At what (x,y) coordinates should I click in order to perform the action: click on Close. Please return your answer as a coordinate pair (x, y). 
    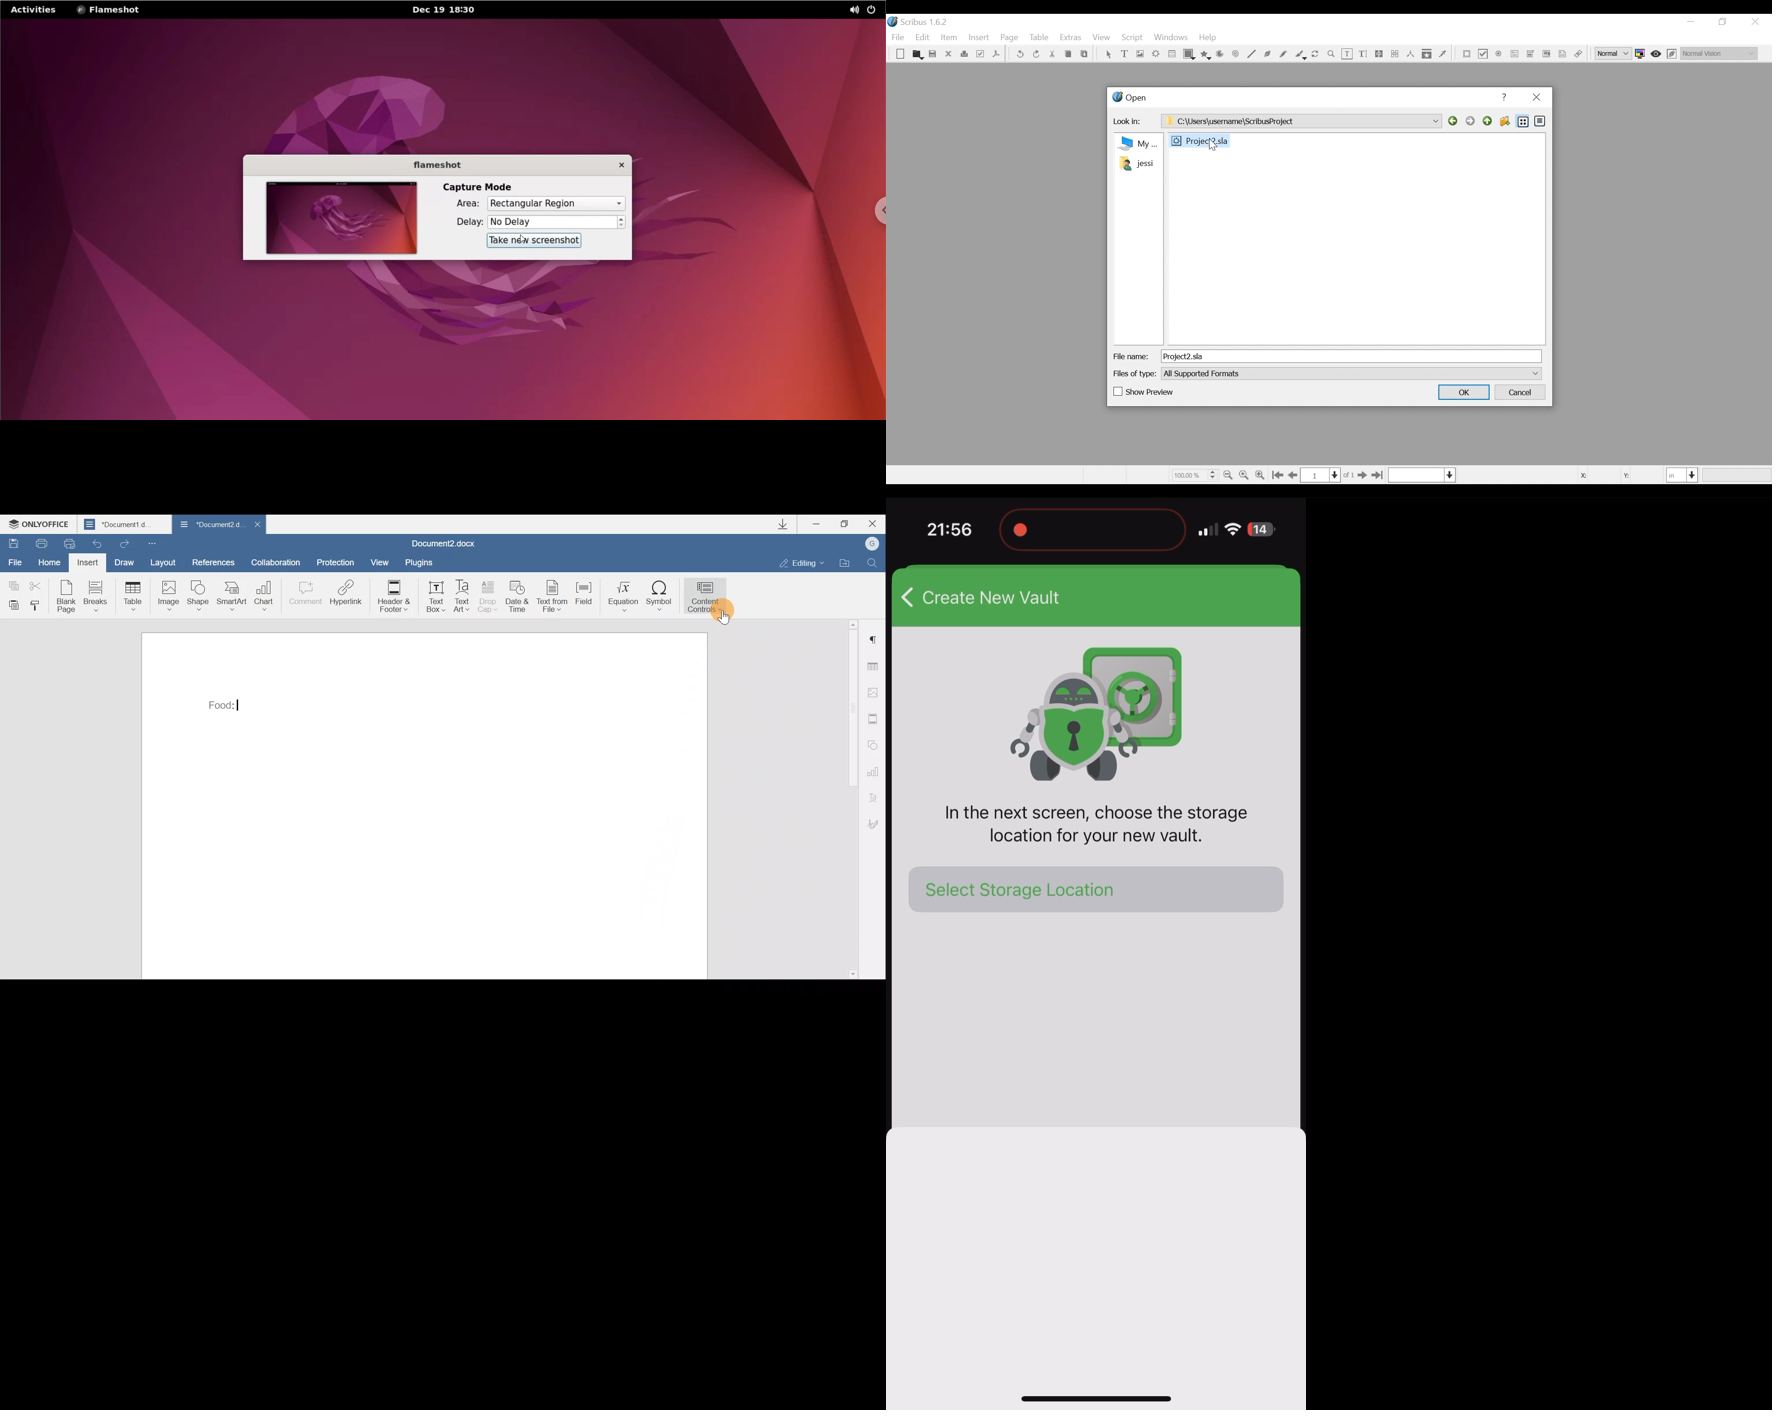
    Looking at the image, I should click on (257, 527).